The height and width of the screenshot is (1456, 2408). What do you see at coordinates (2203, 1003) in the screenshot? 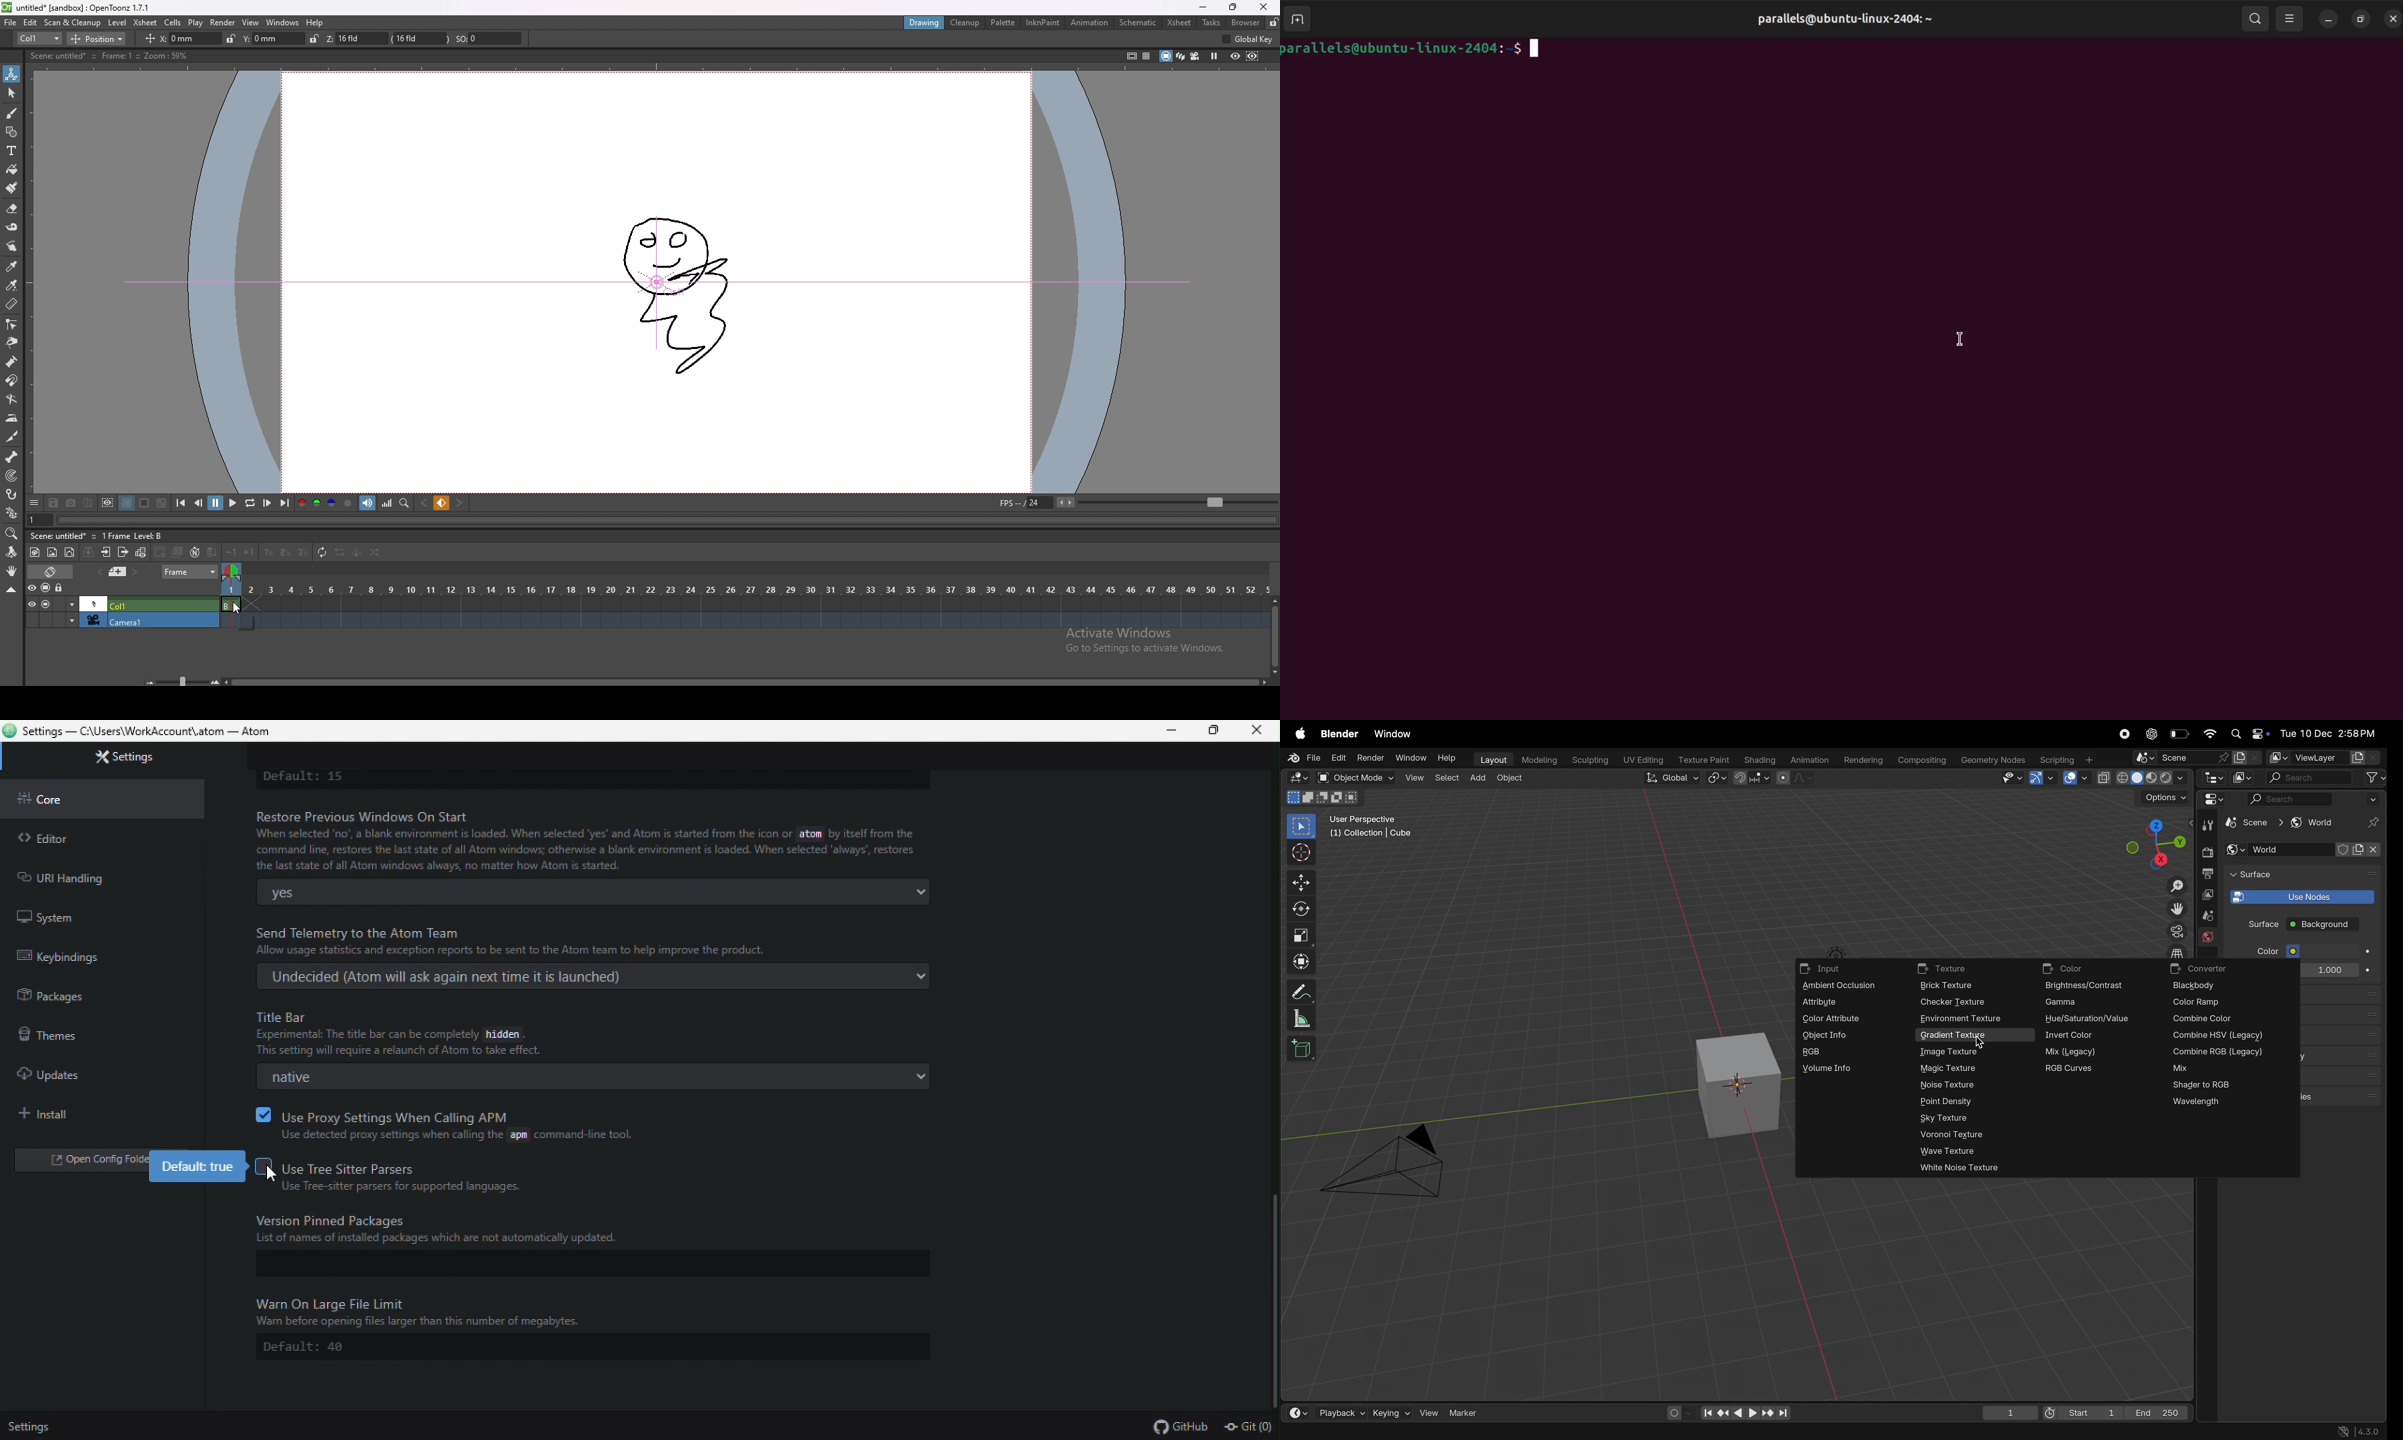
I see `Color ramp` at bounding box center [2203, 1003].